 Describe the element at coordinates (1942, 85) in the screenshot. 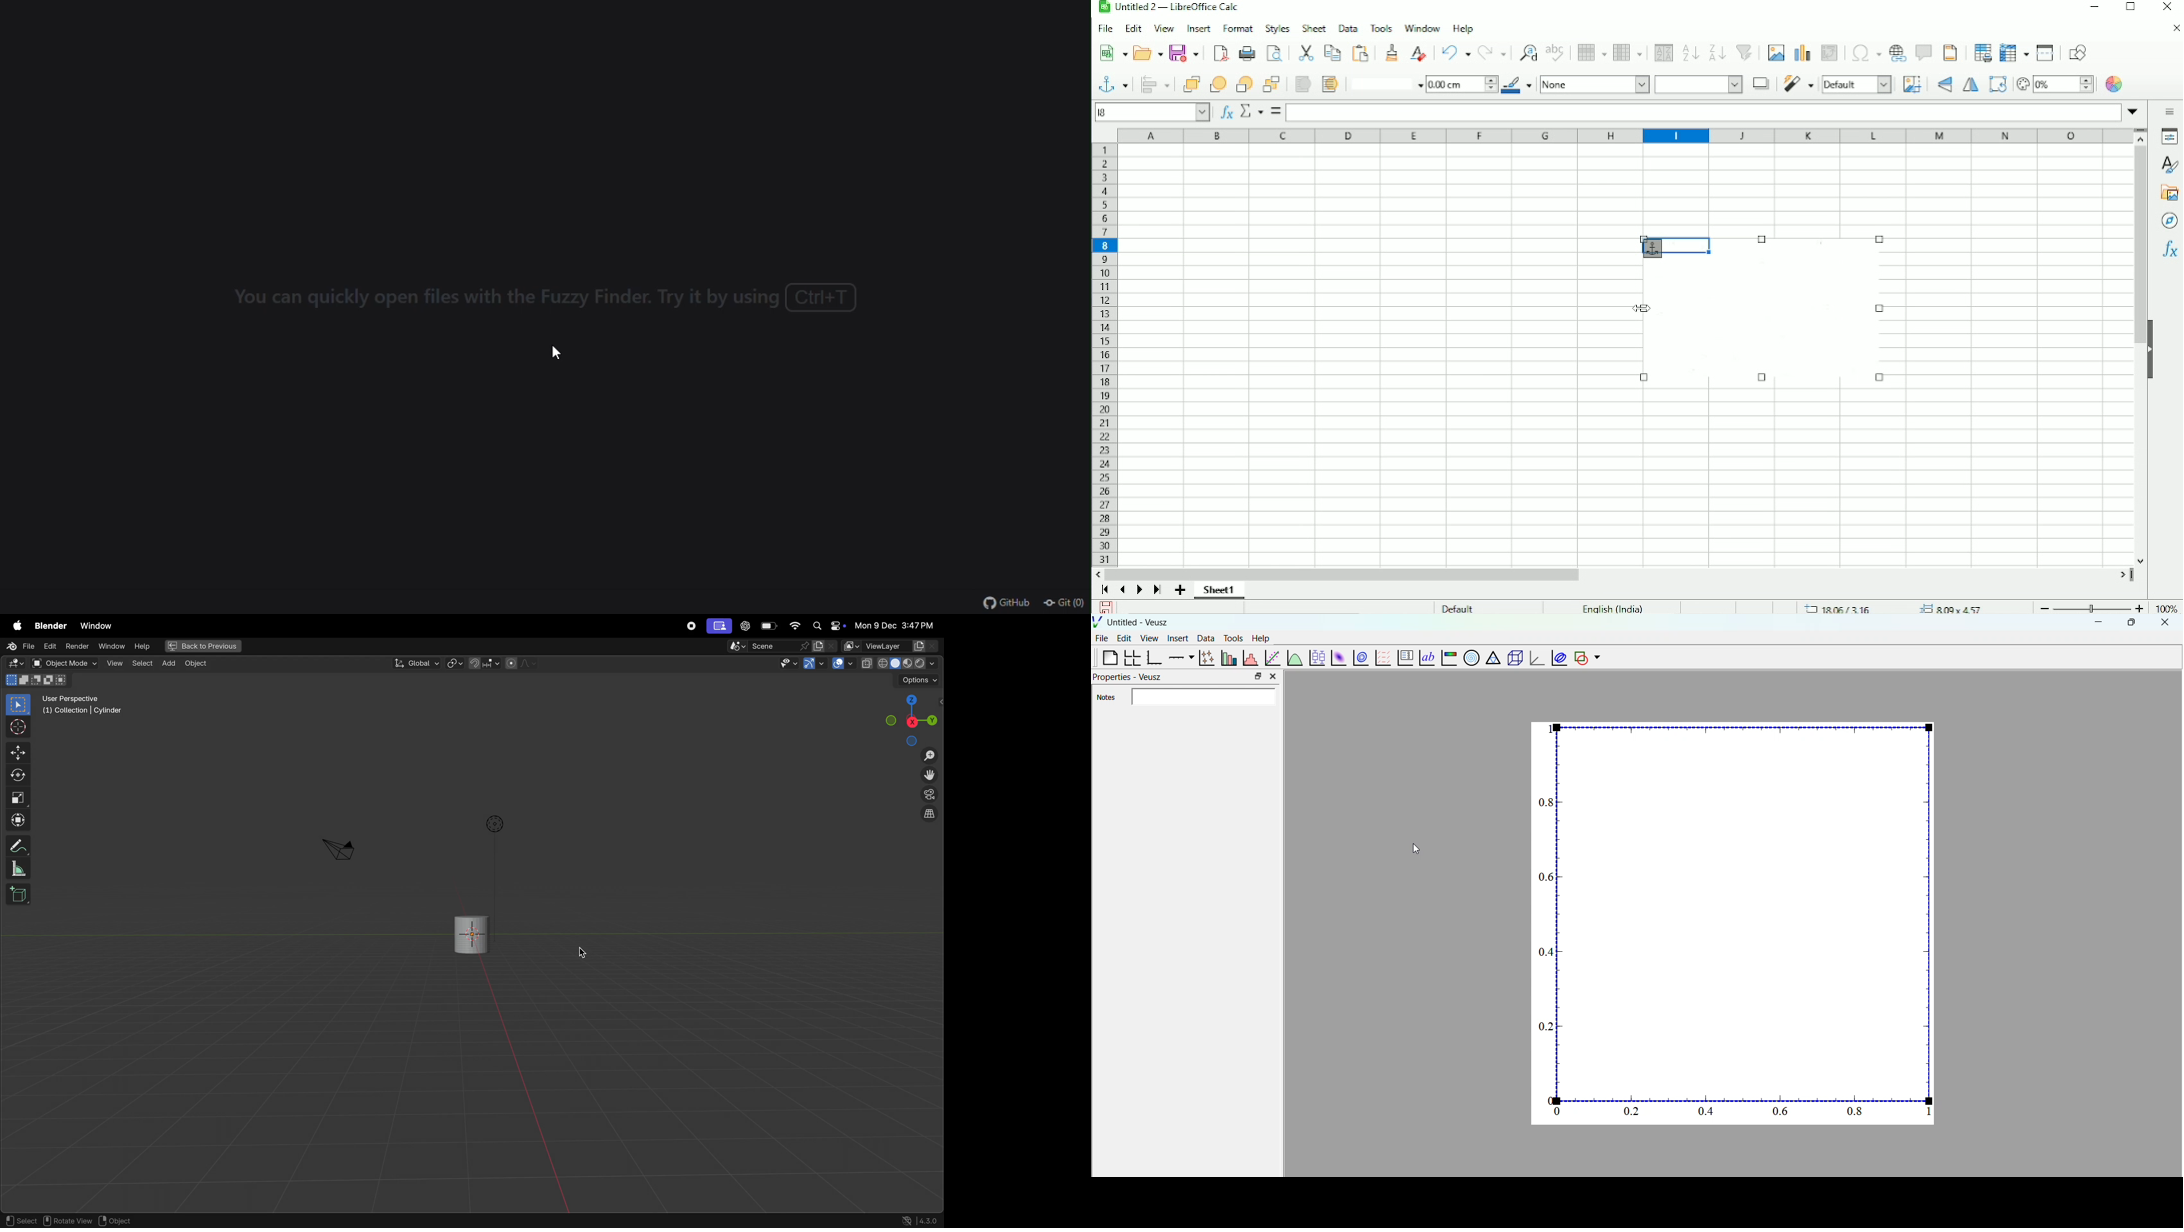

I see `Flip vertically` at that location.